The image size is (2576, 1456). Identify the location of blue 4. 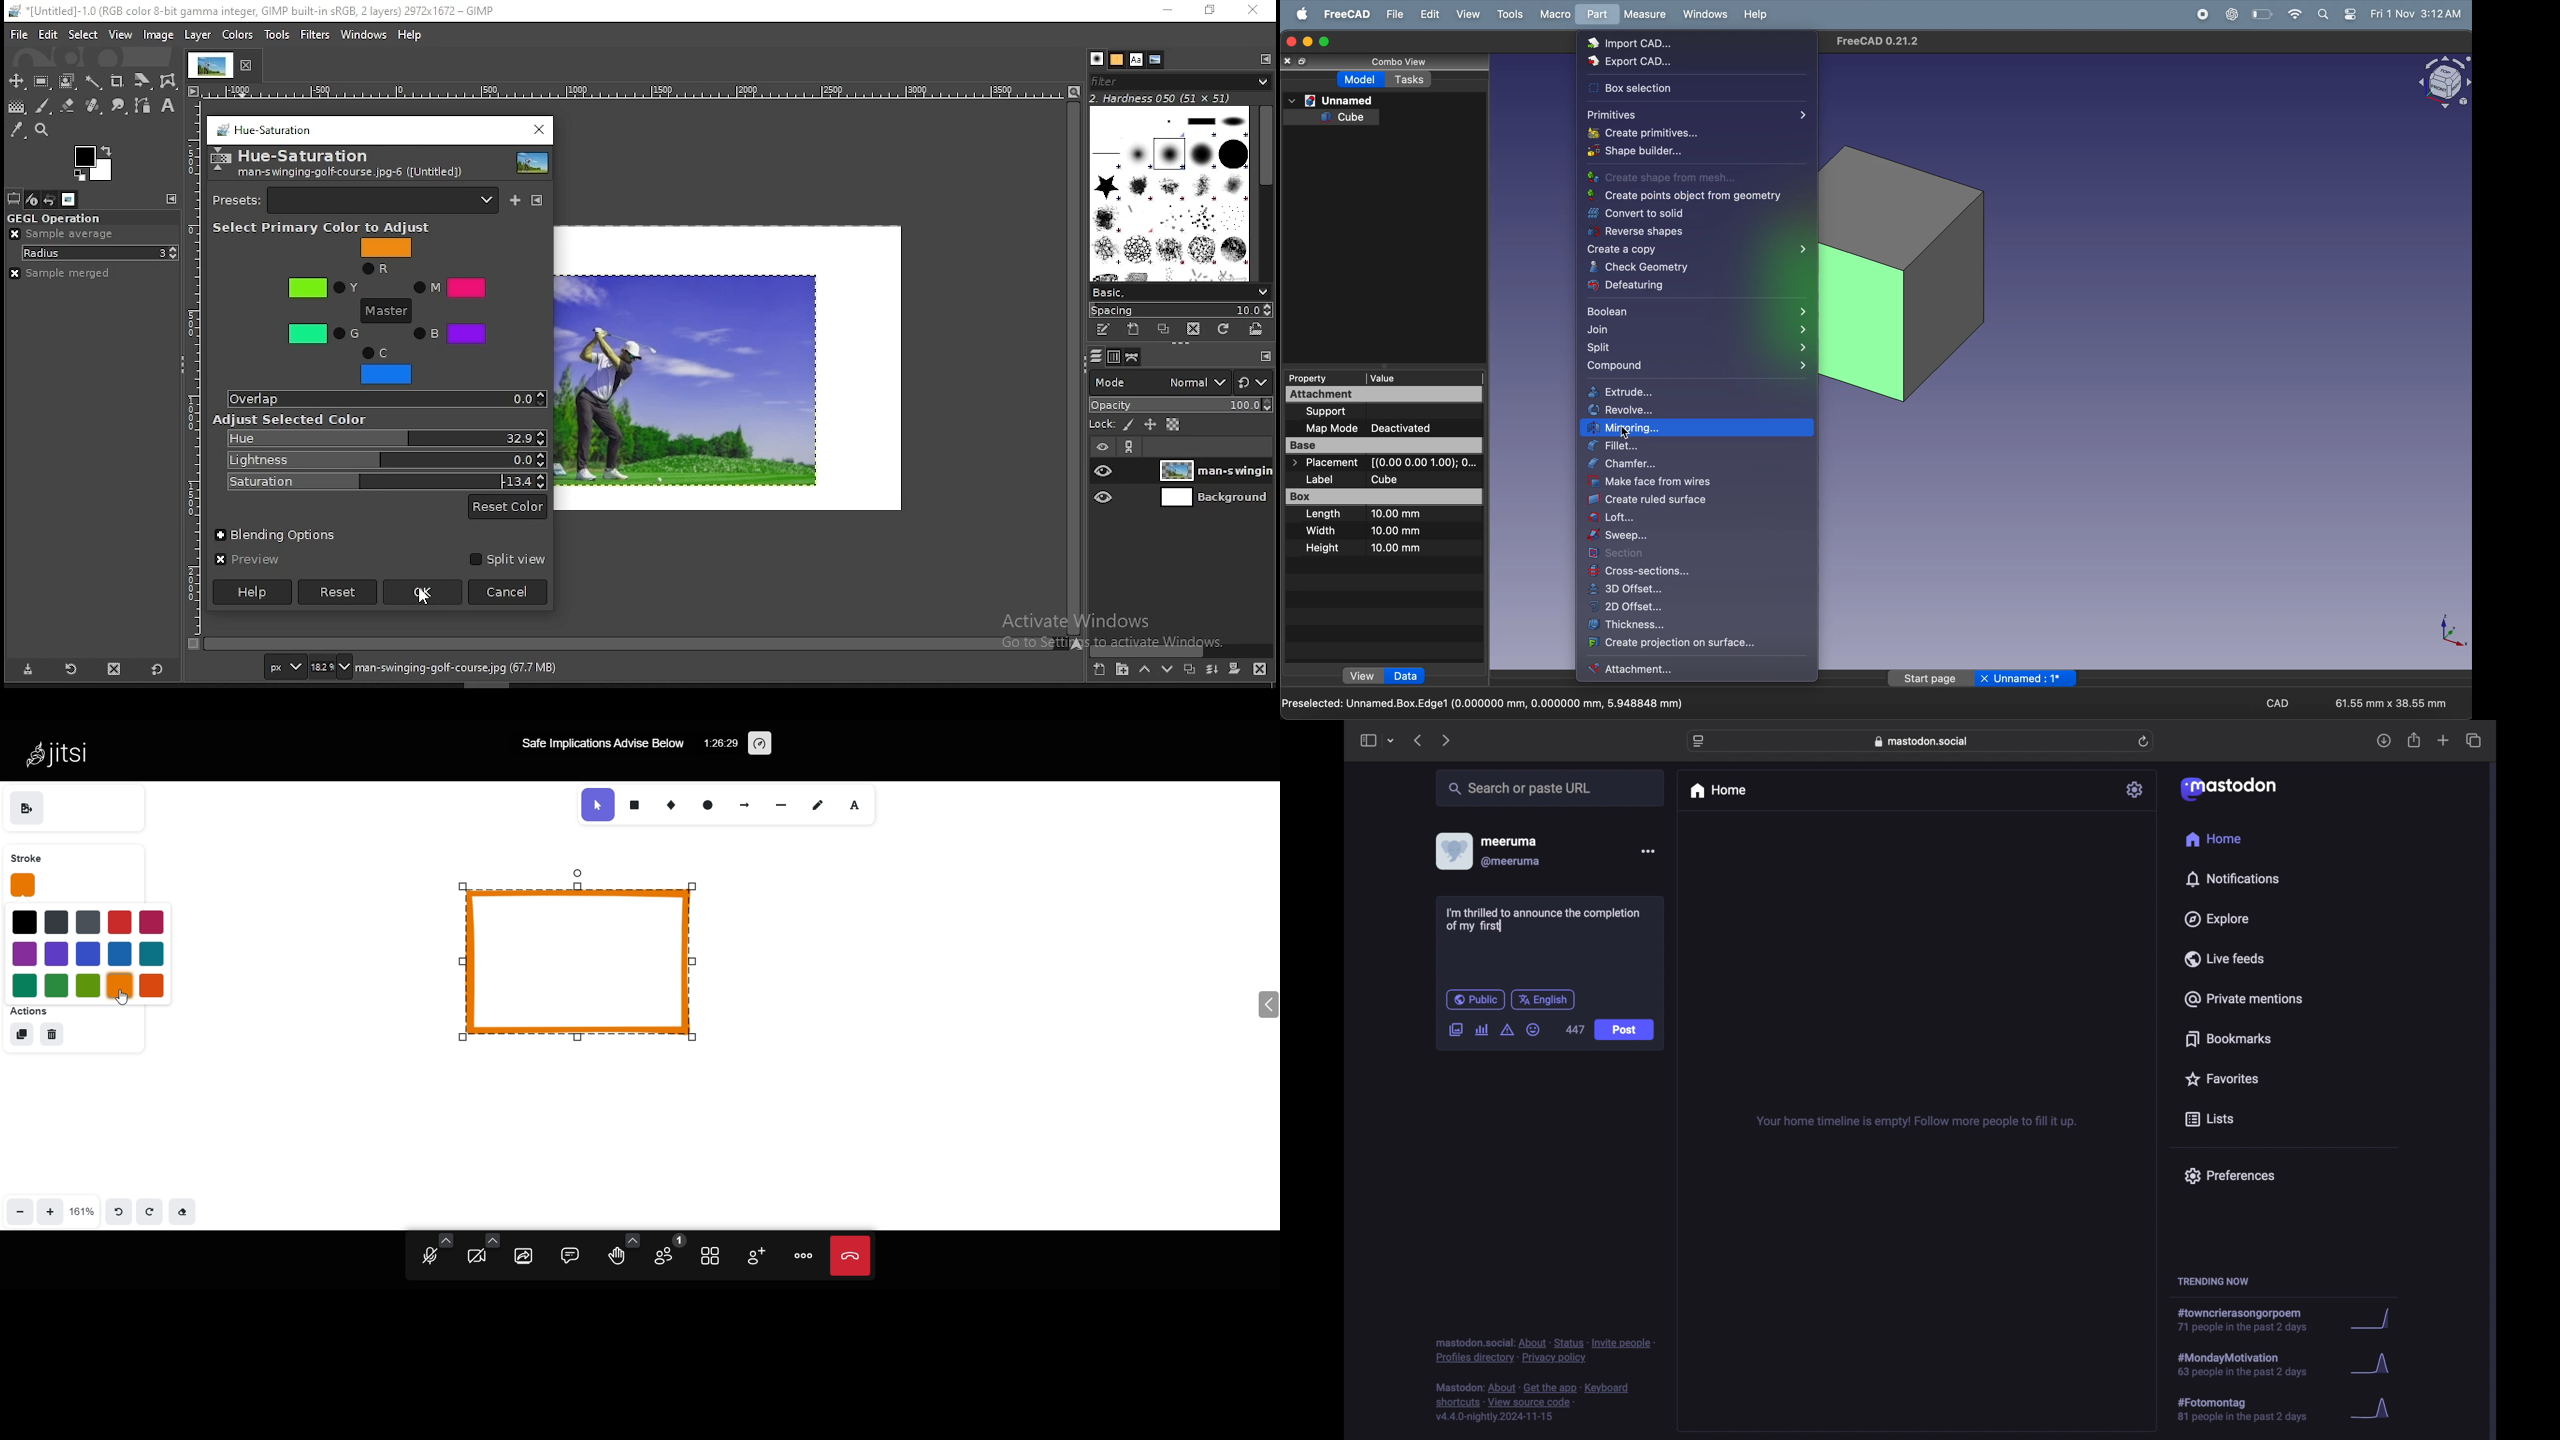
(119, 954).